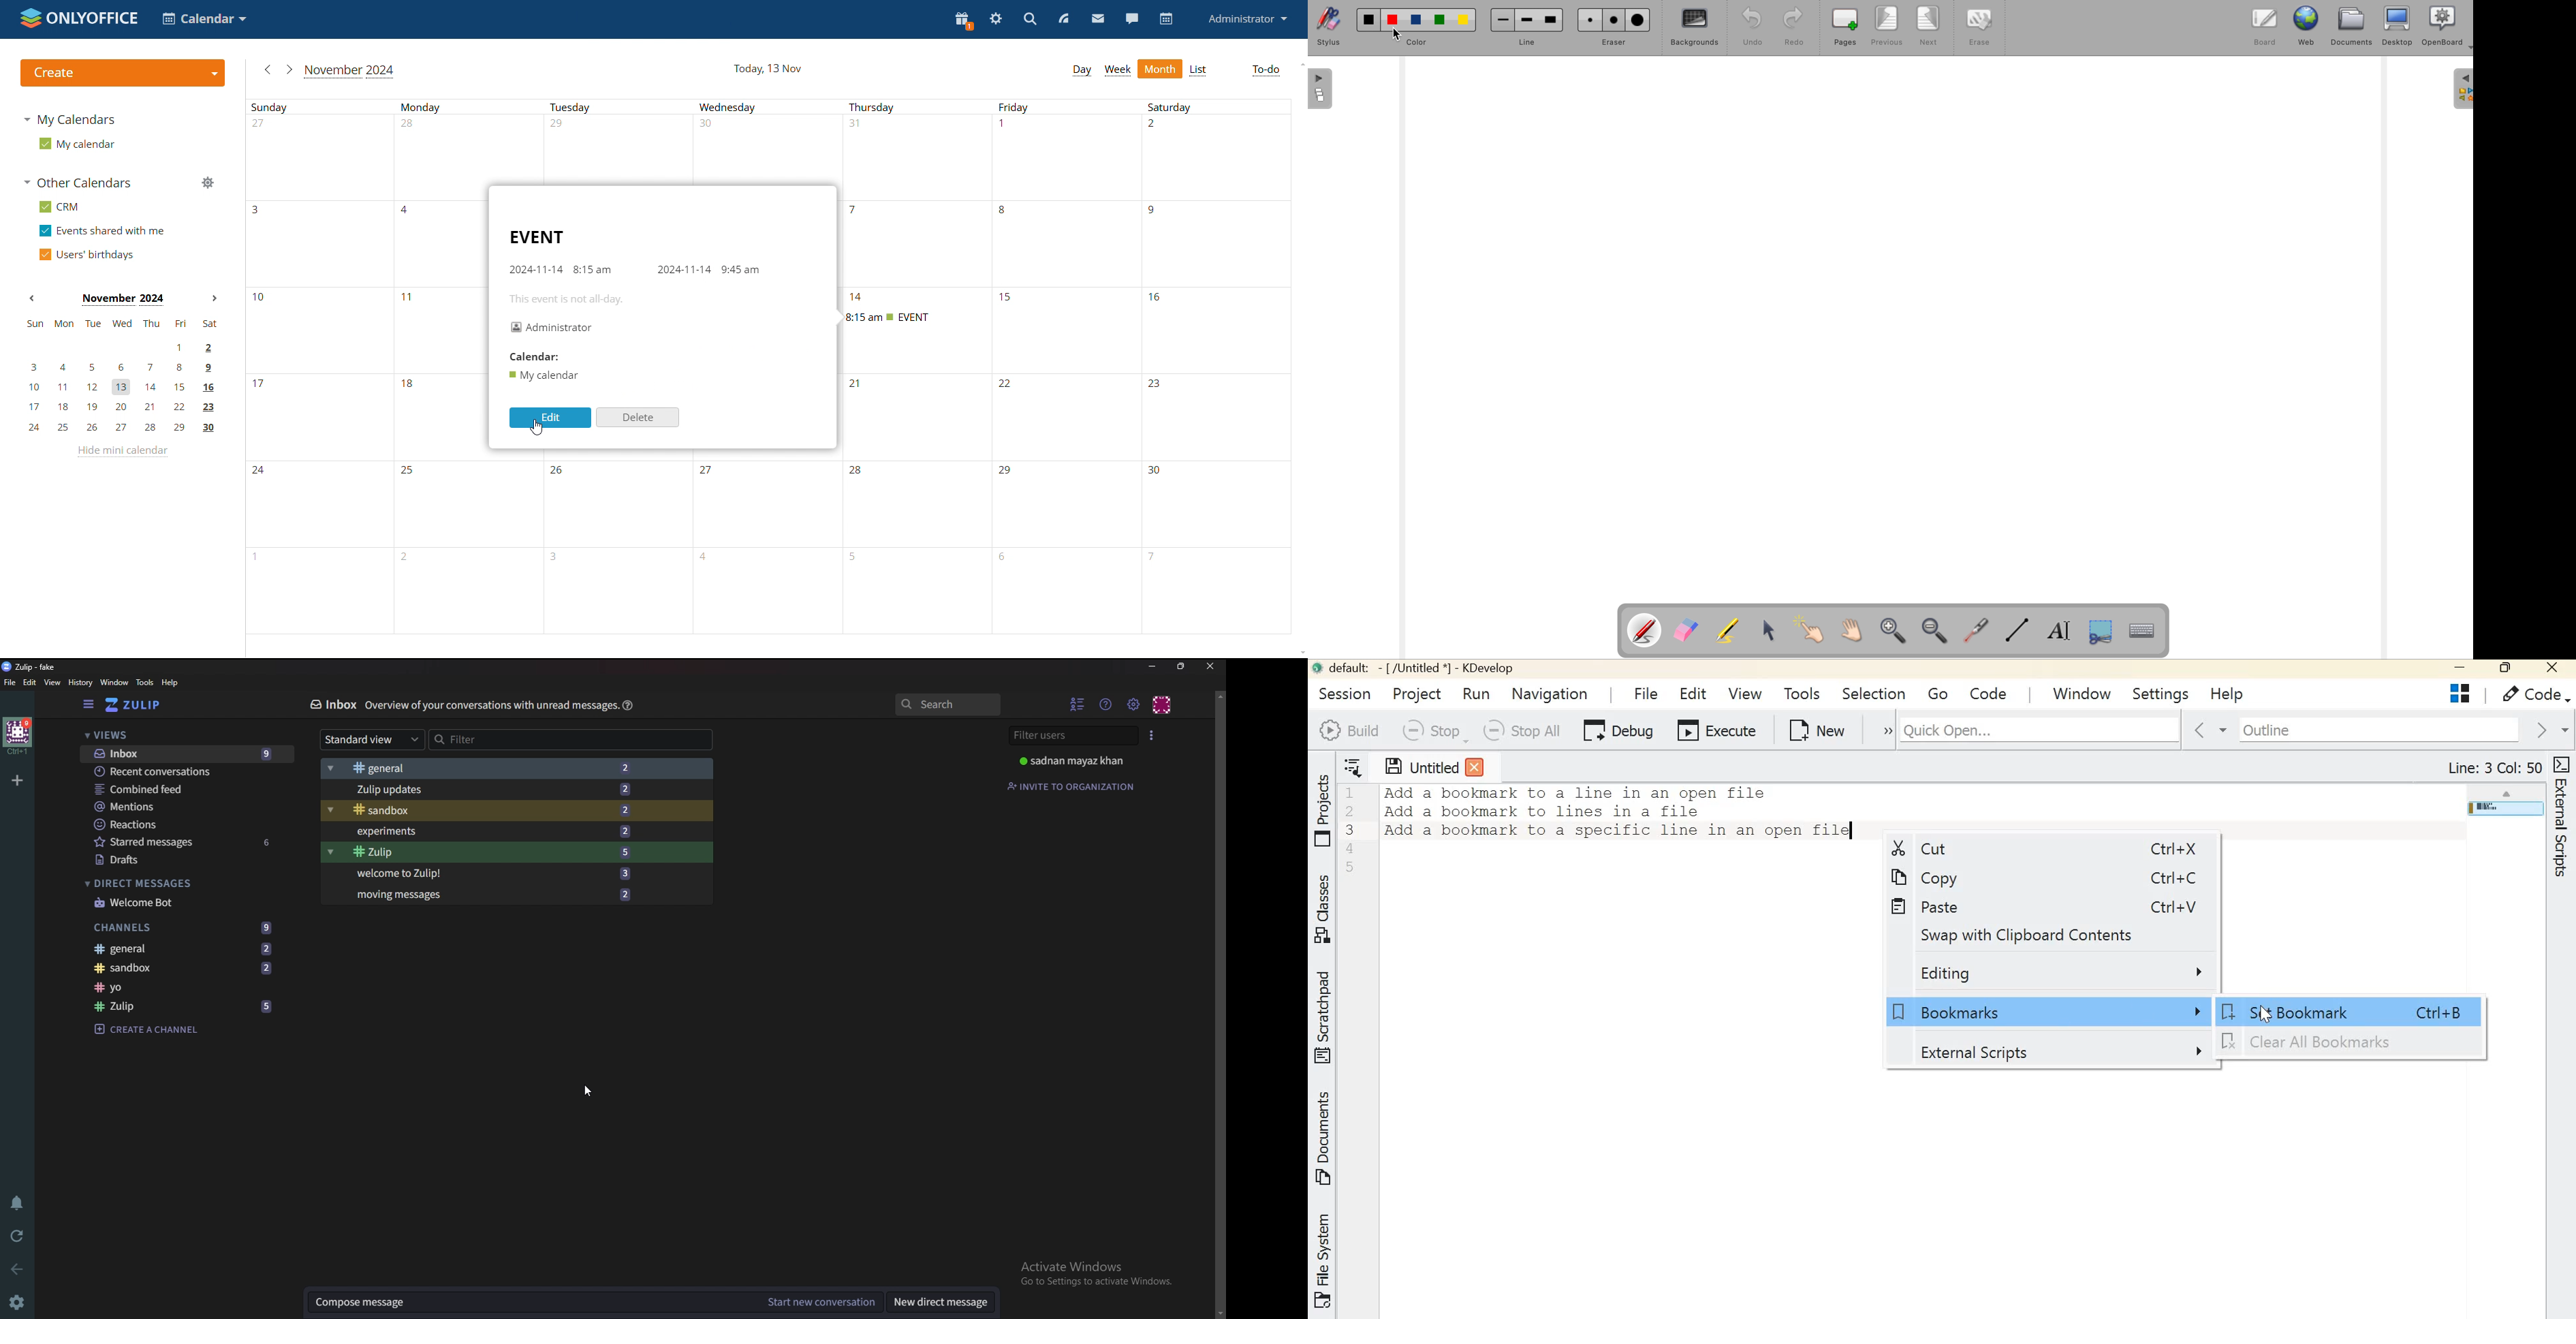 This screenshot has width=2576, height=1344. Describe the element at coordinates (16, 1199) in the screenshot. I see `enable do not disturb` at that location.